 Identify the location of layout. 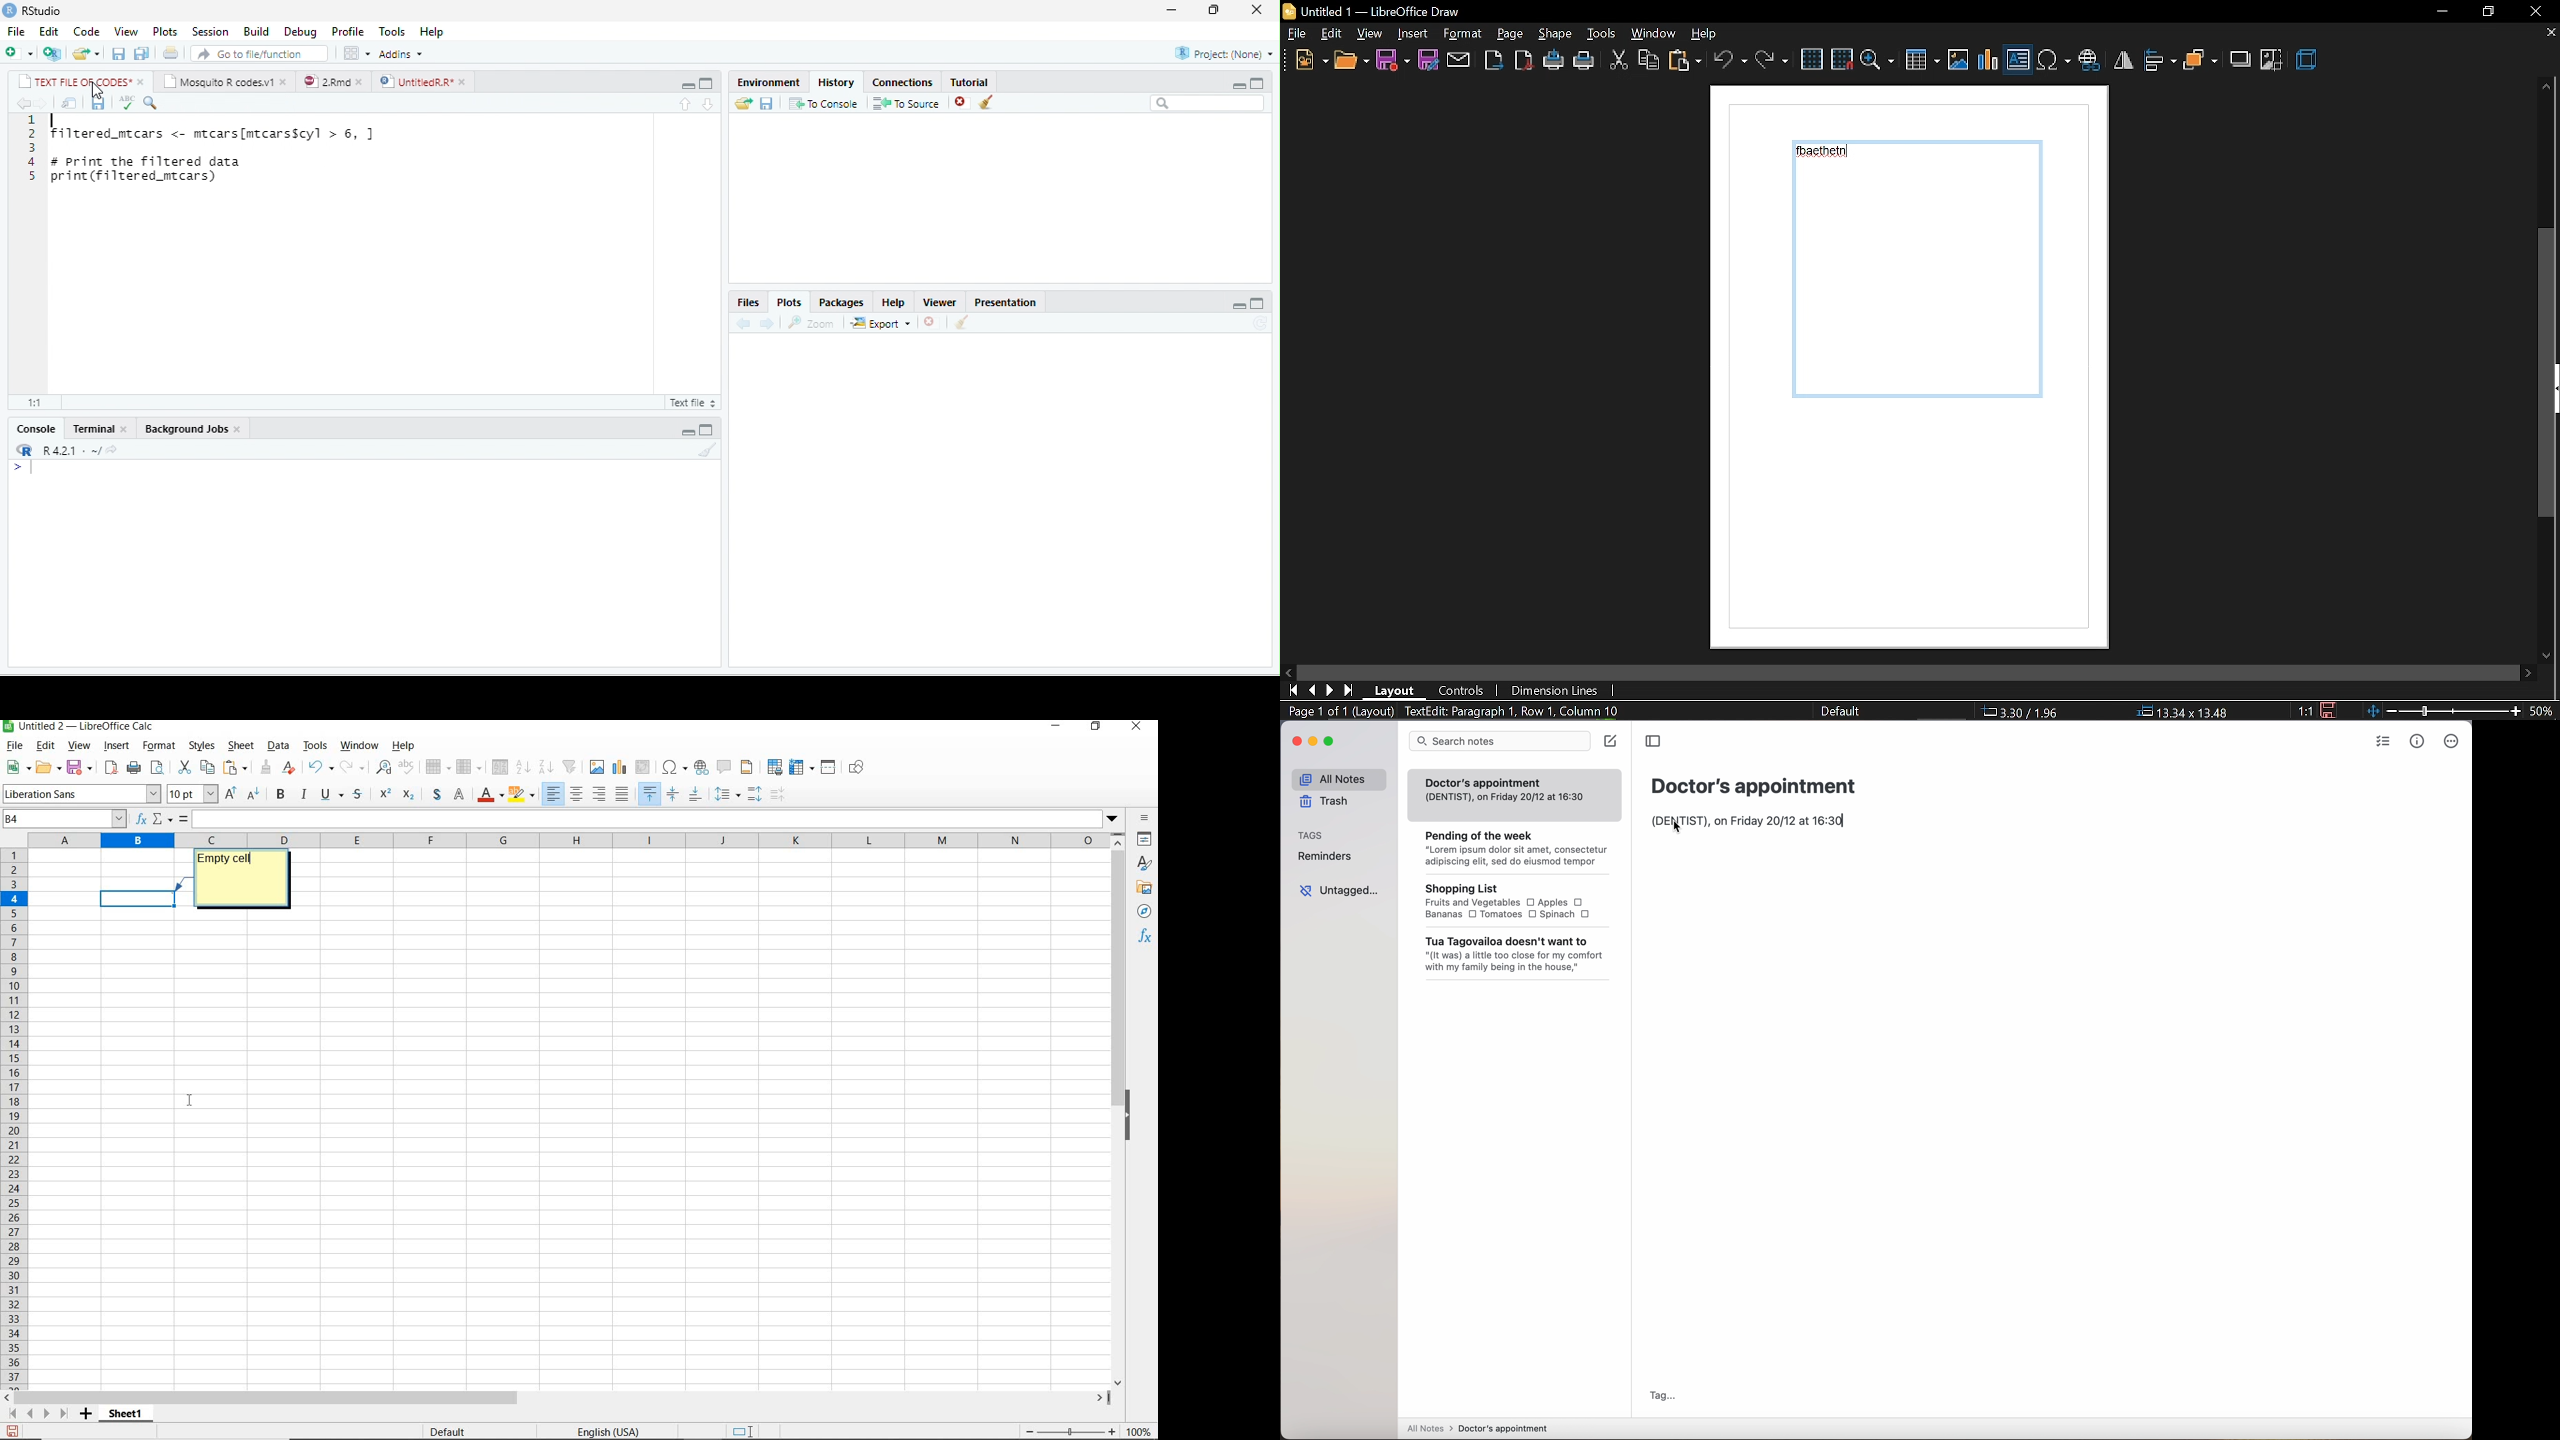
(1395, 691).